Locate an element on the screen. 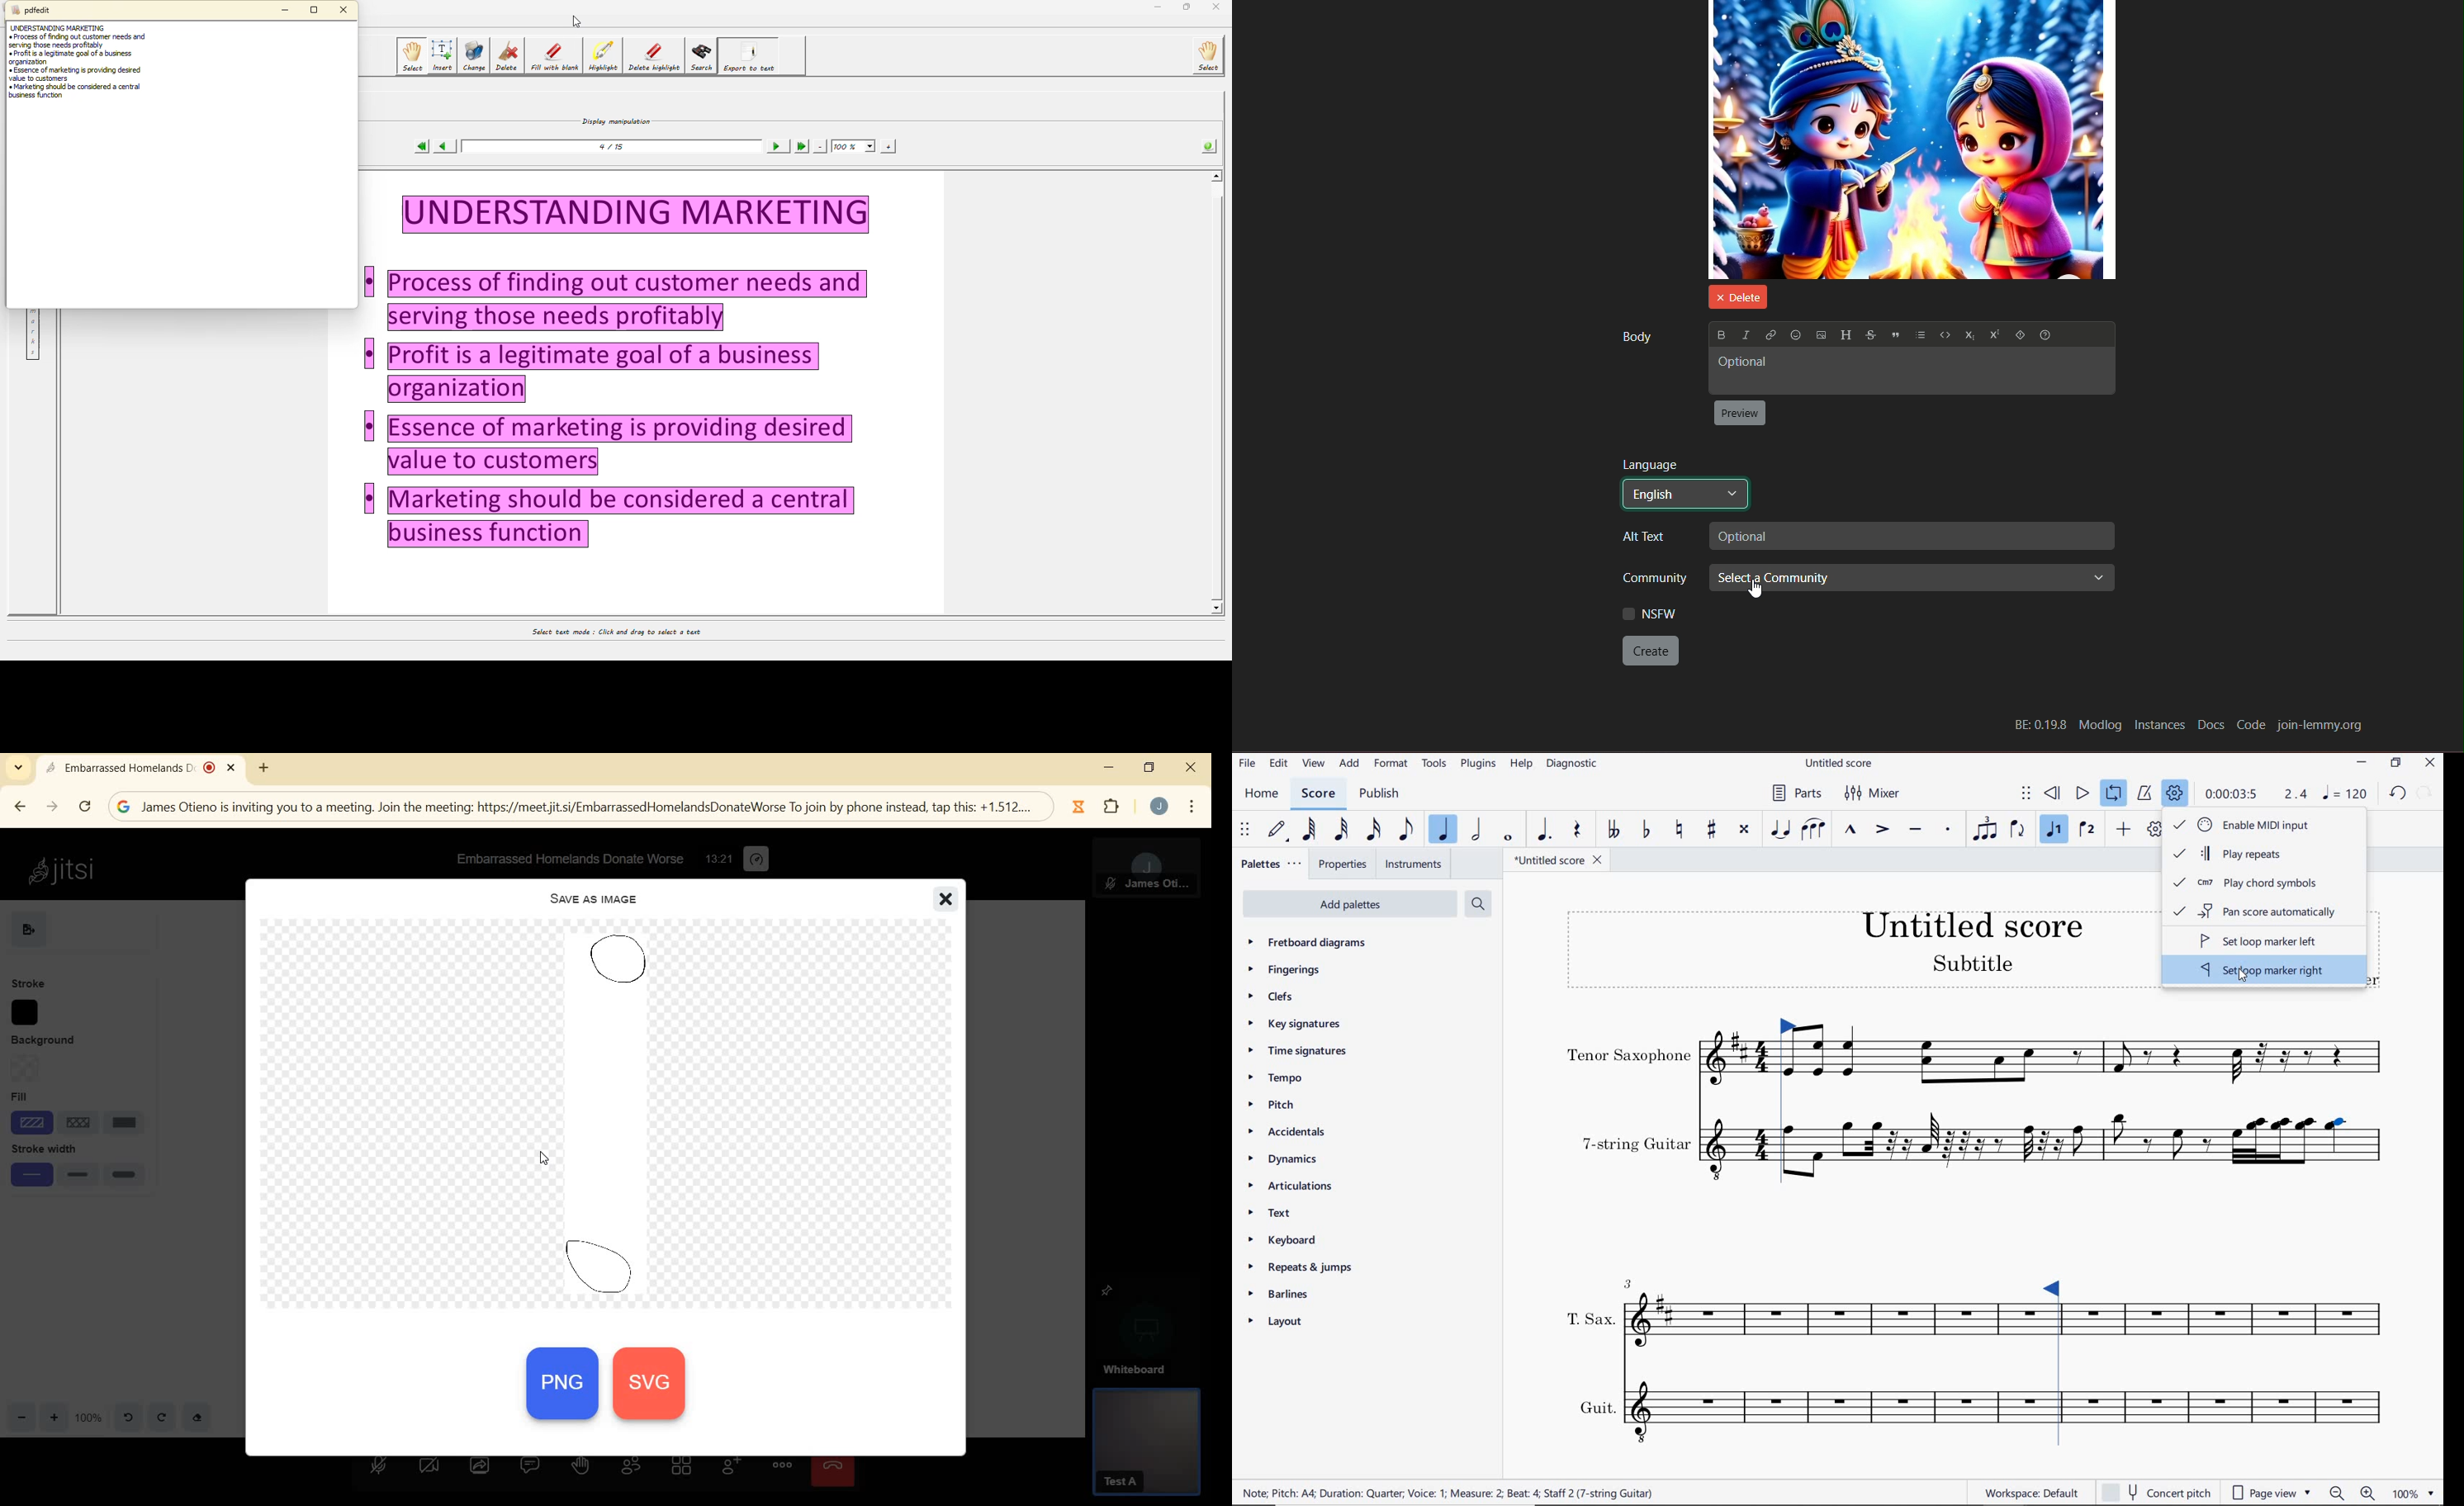  INSTRUMENT: TENOR SAXOPHONE is located at coordinates (2106, 1055).